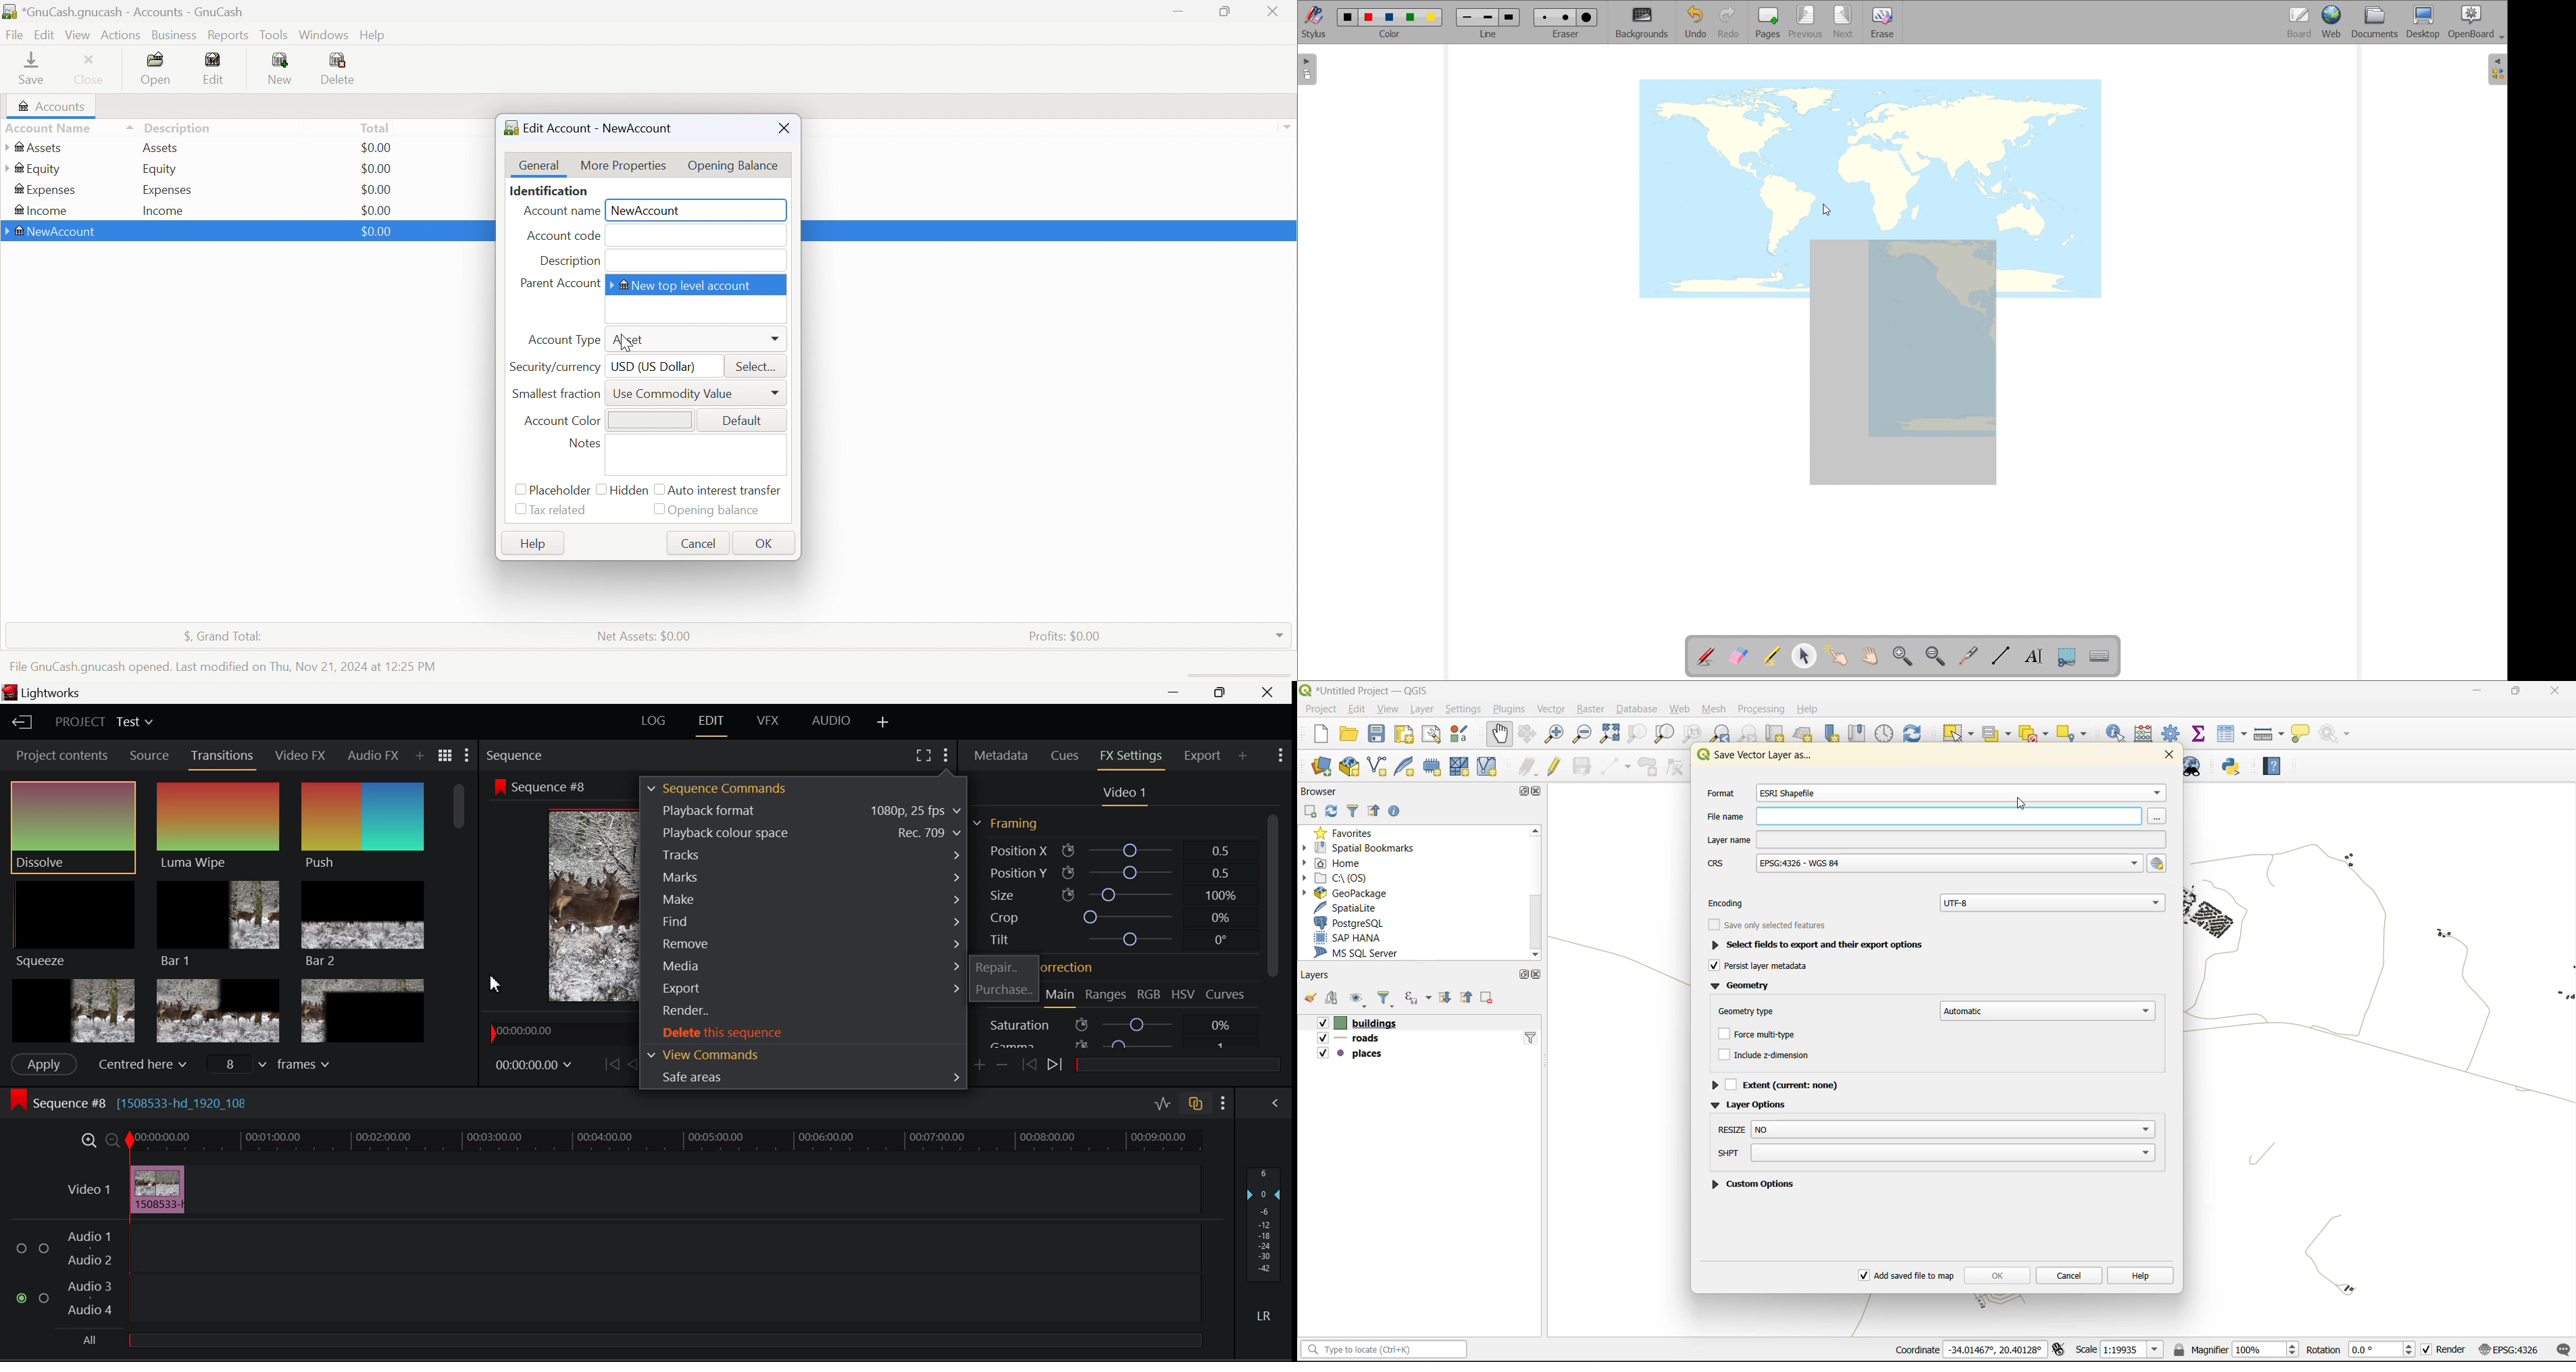 The image size is (2576, 1372). I want to click on Add Layout, so click(882, 722).